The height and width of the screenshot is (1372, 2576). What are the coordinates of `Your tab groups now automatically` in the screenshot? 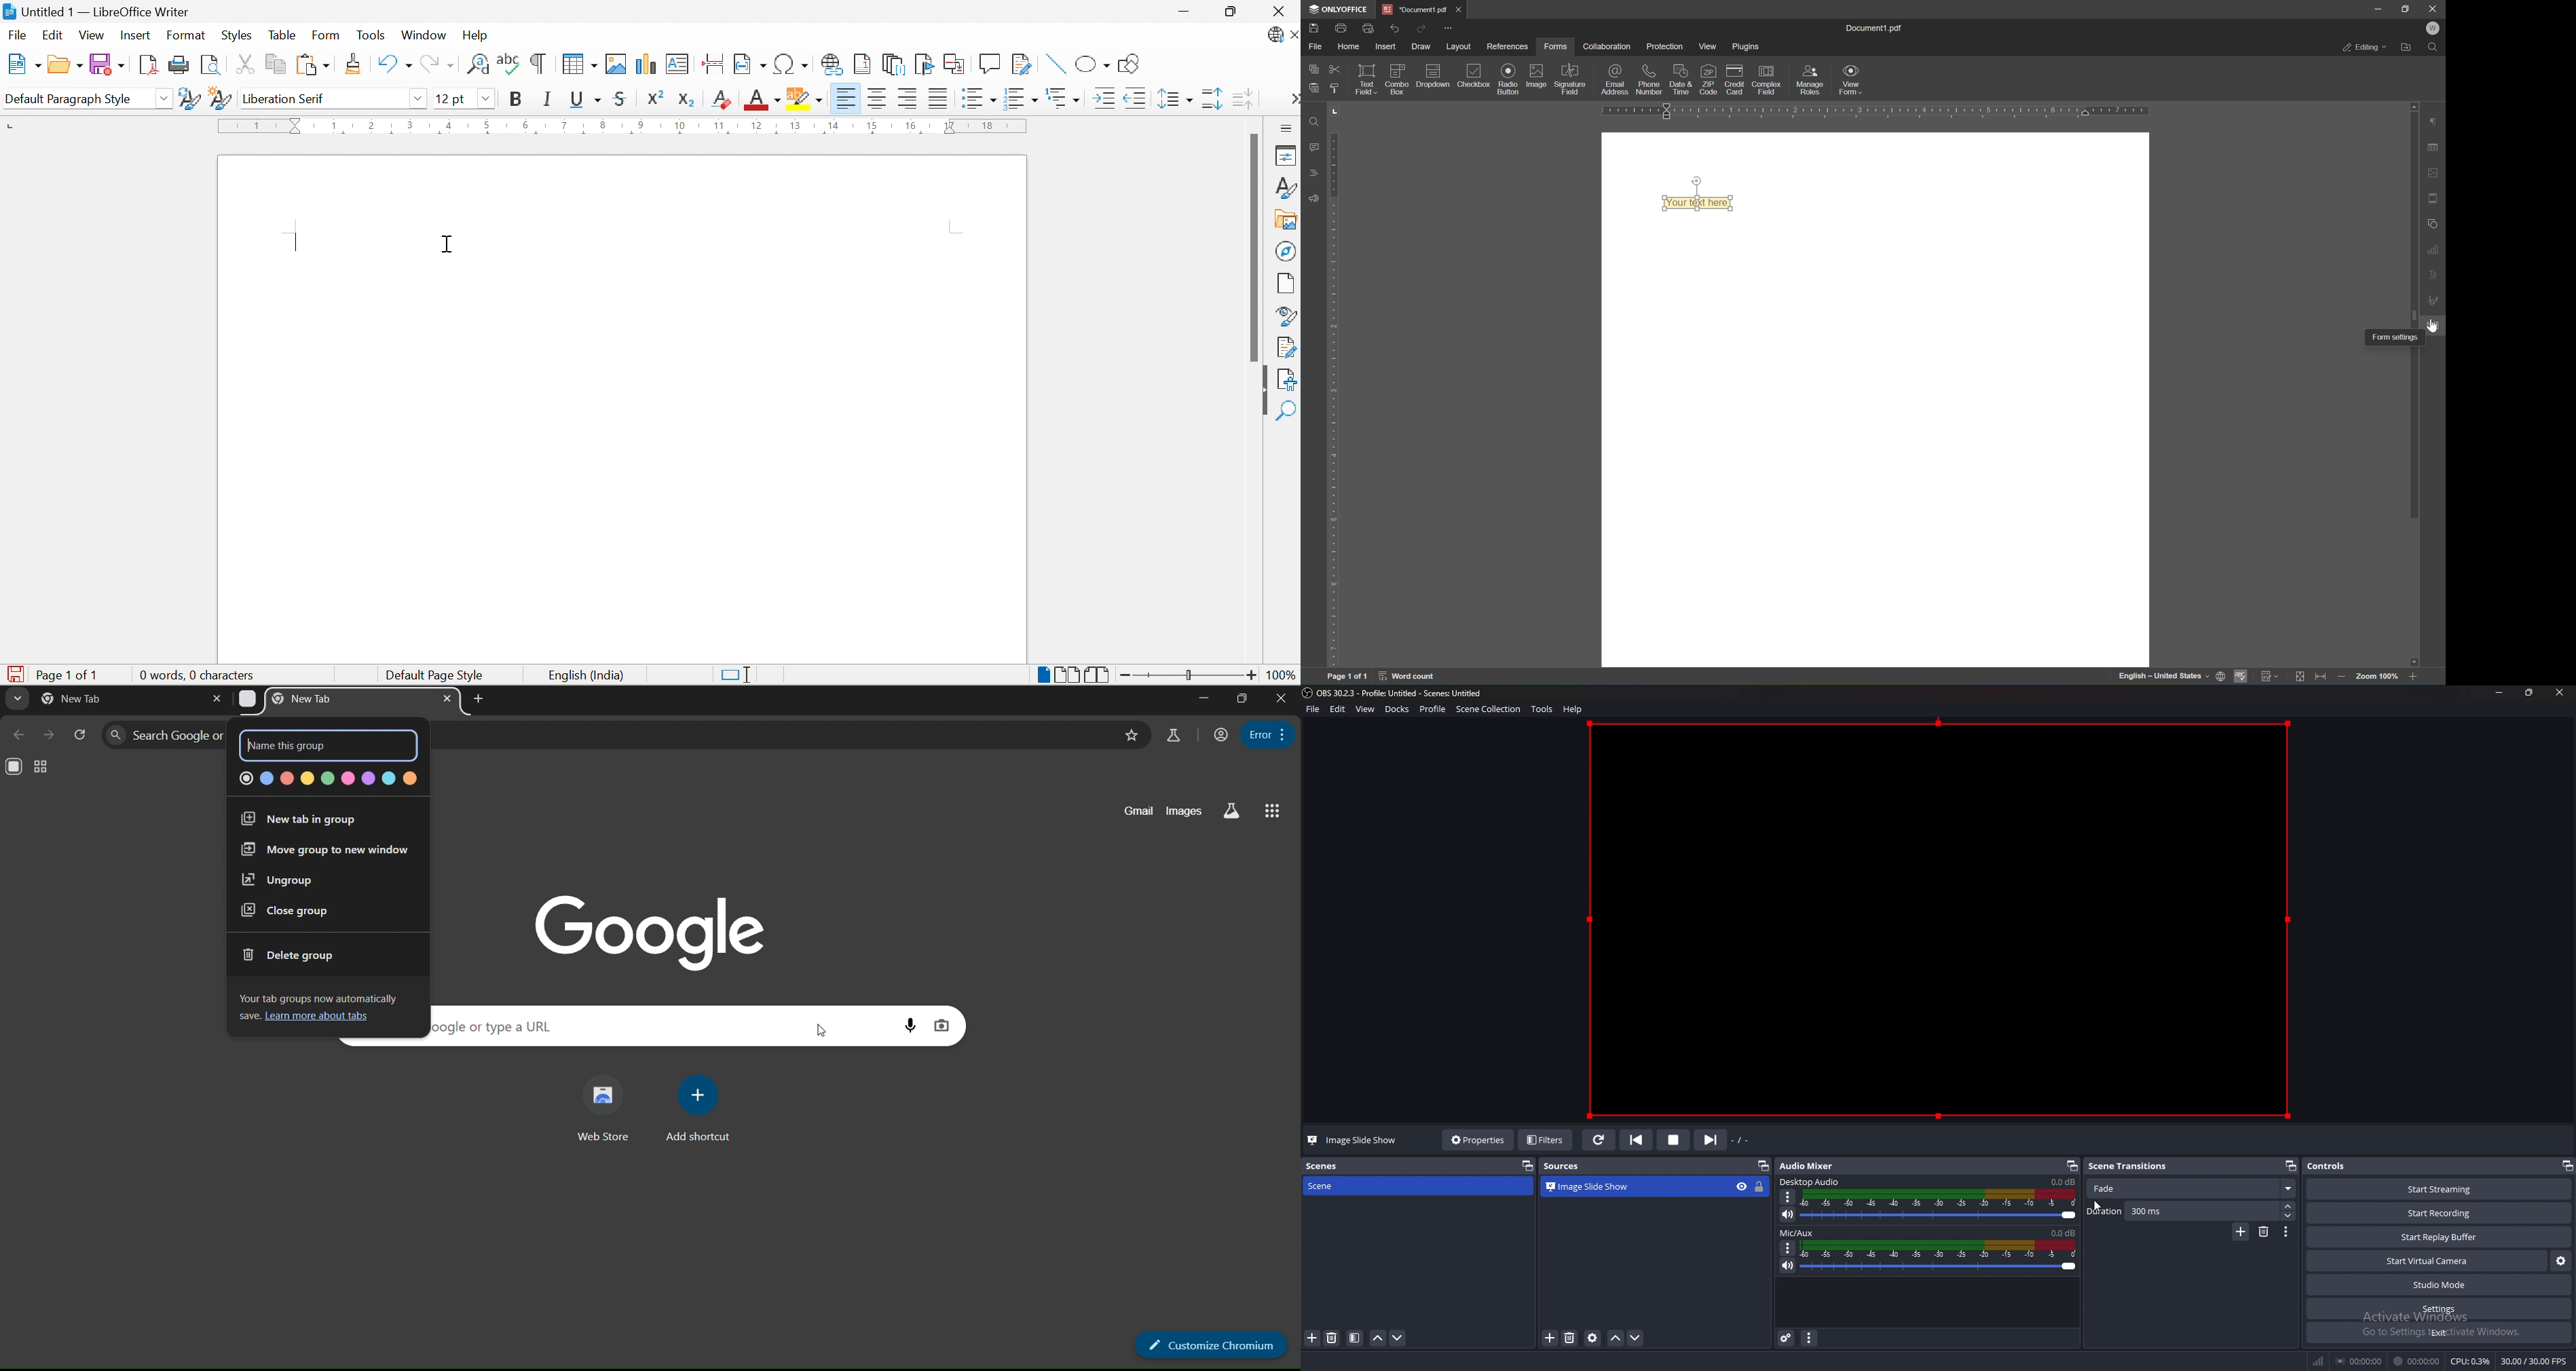 It's located at (324, 1000).